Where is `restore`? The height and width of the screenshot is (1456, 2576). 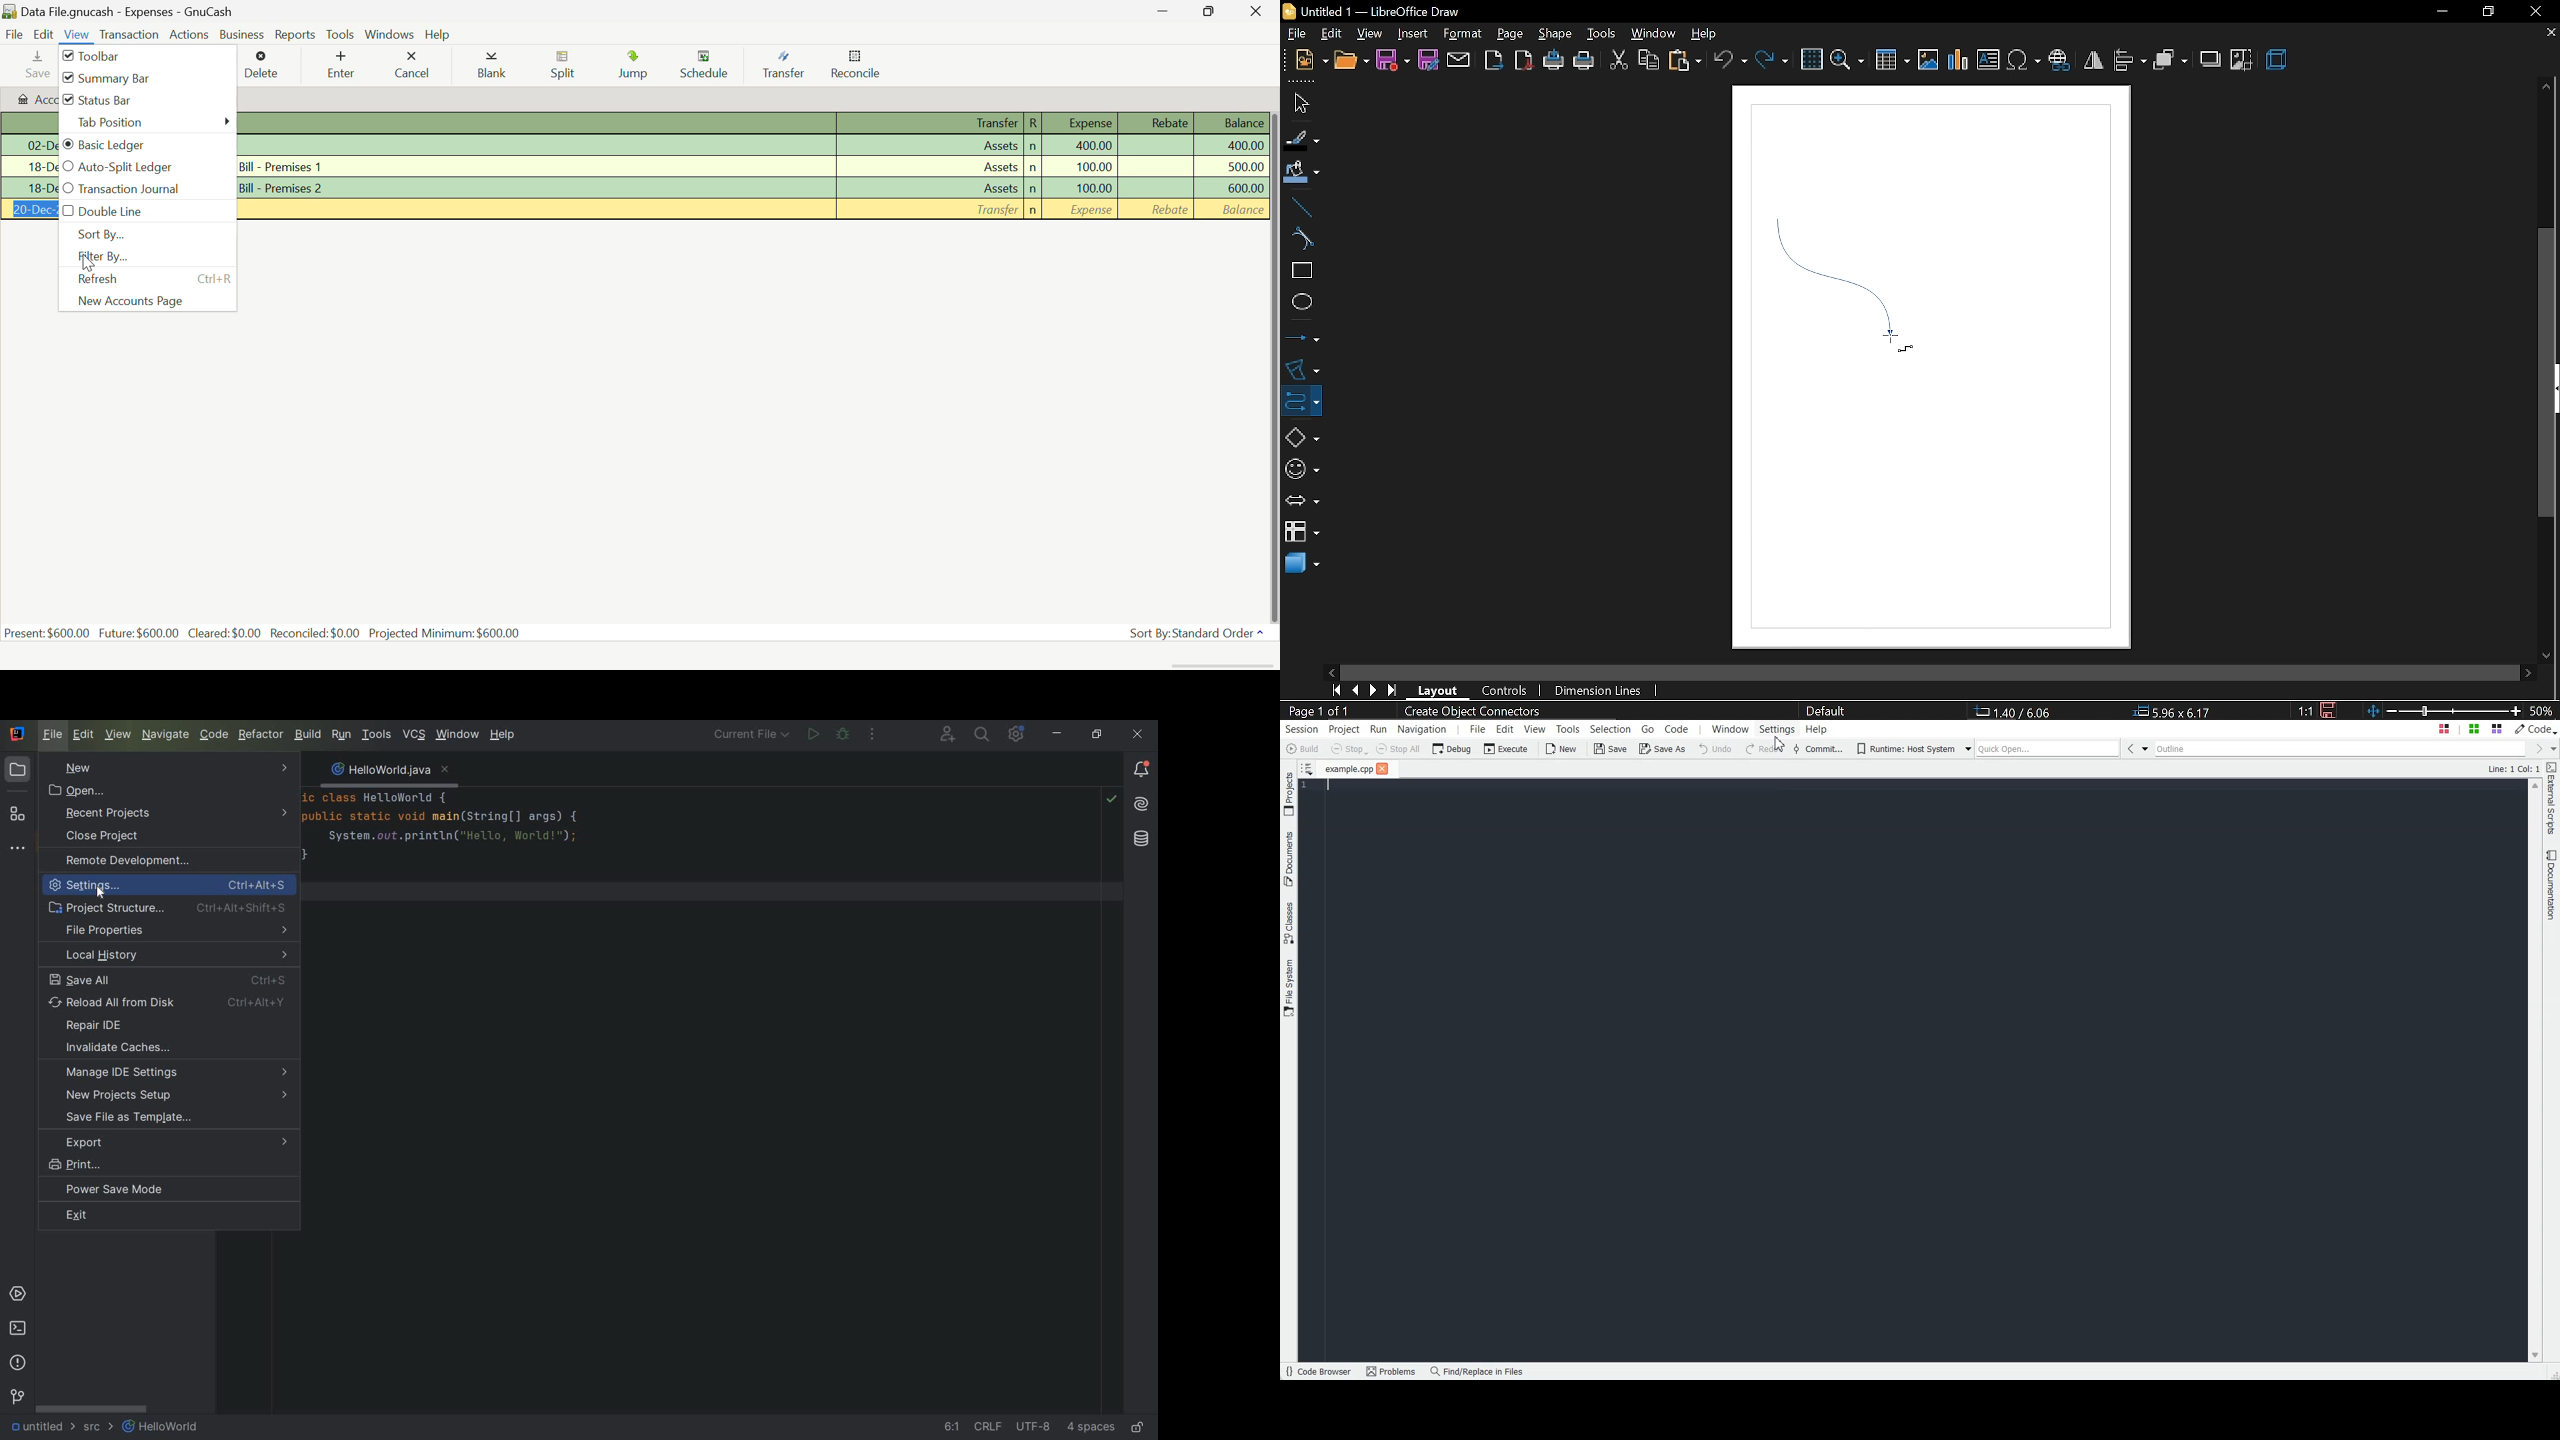 restore is located at coordinates (1099, 735).